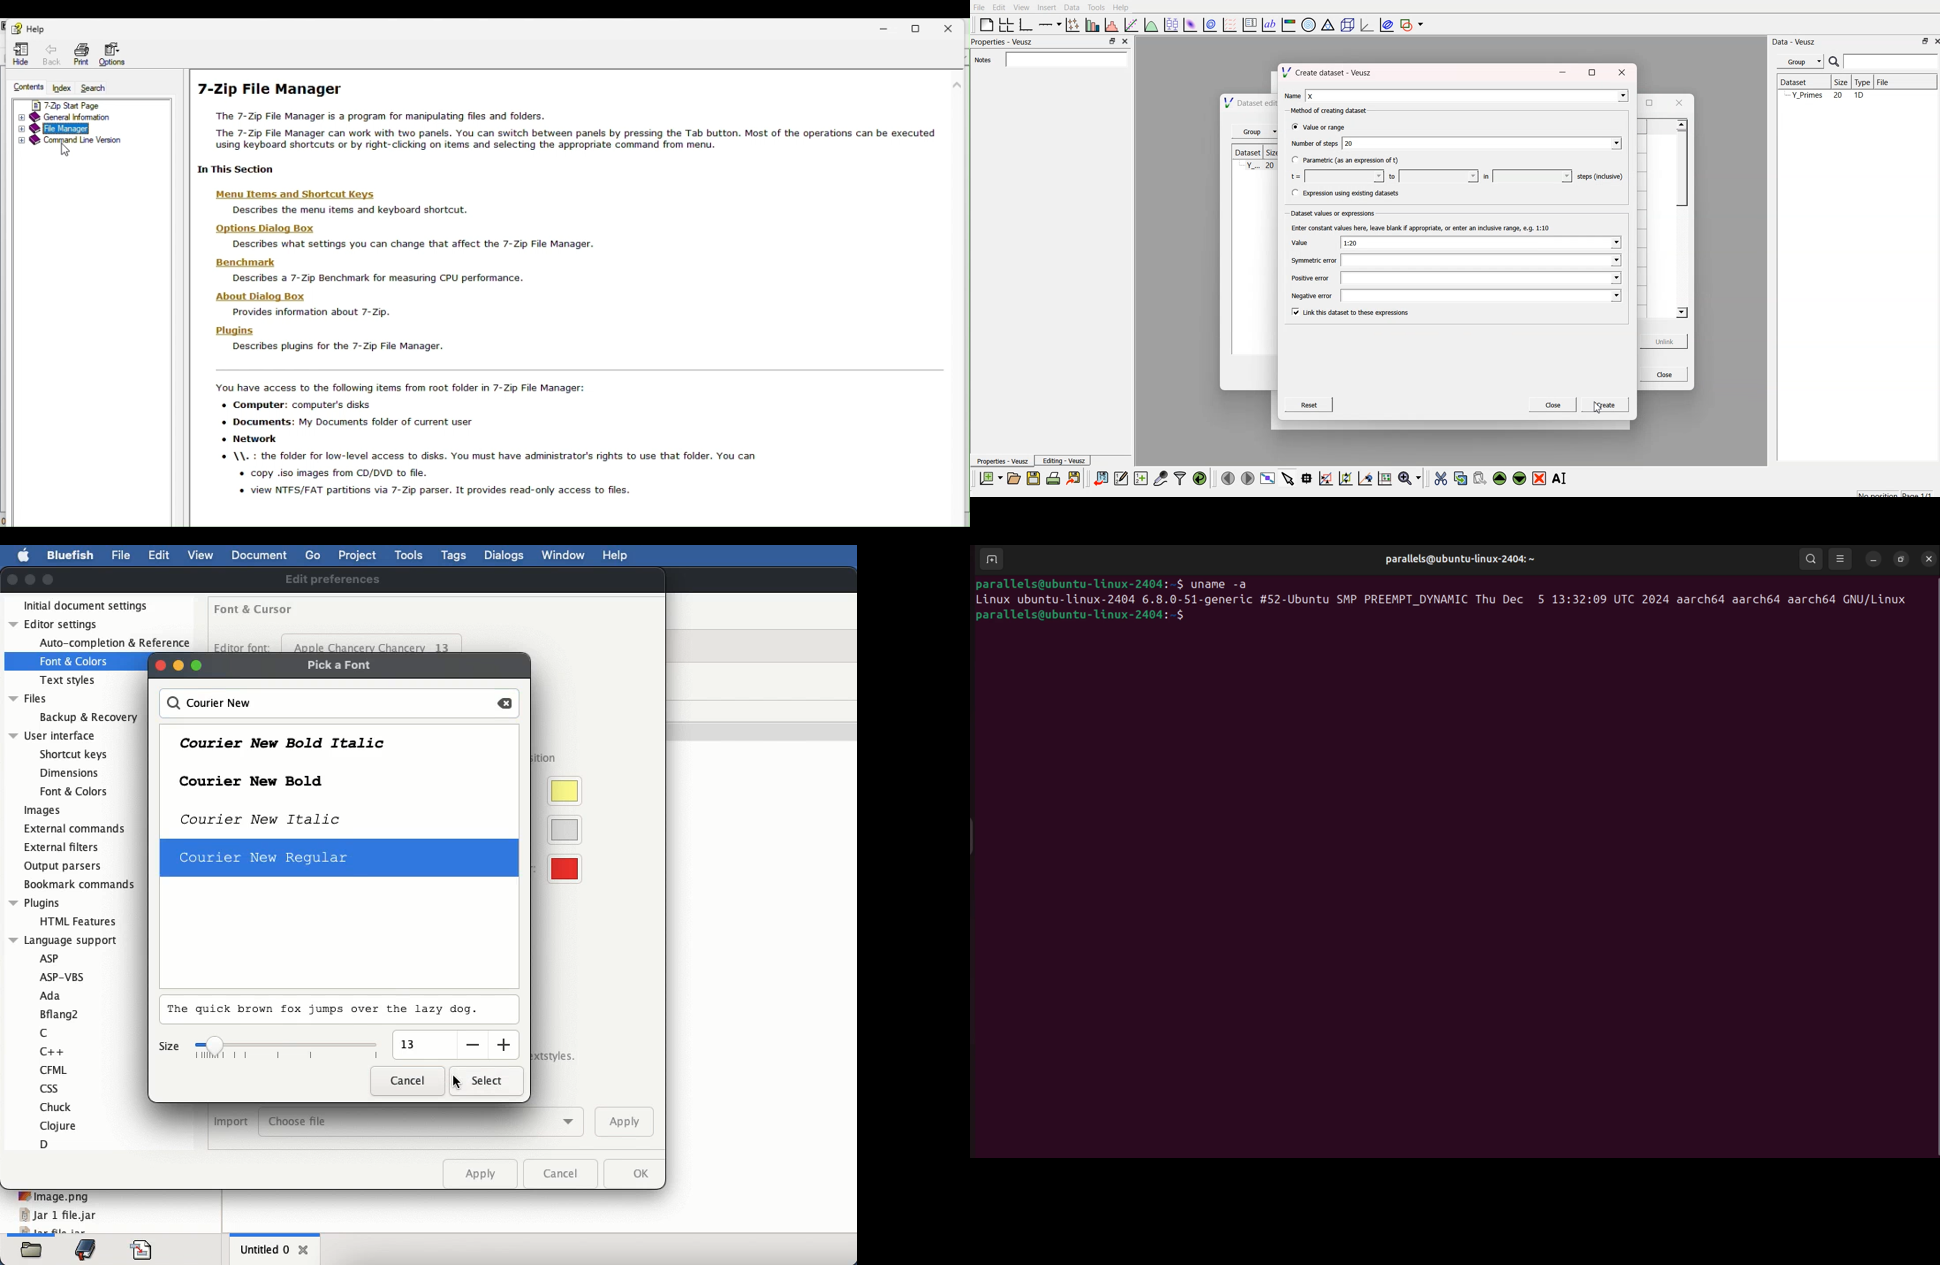  I want to click on pick a font, so click(341, 668).